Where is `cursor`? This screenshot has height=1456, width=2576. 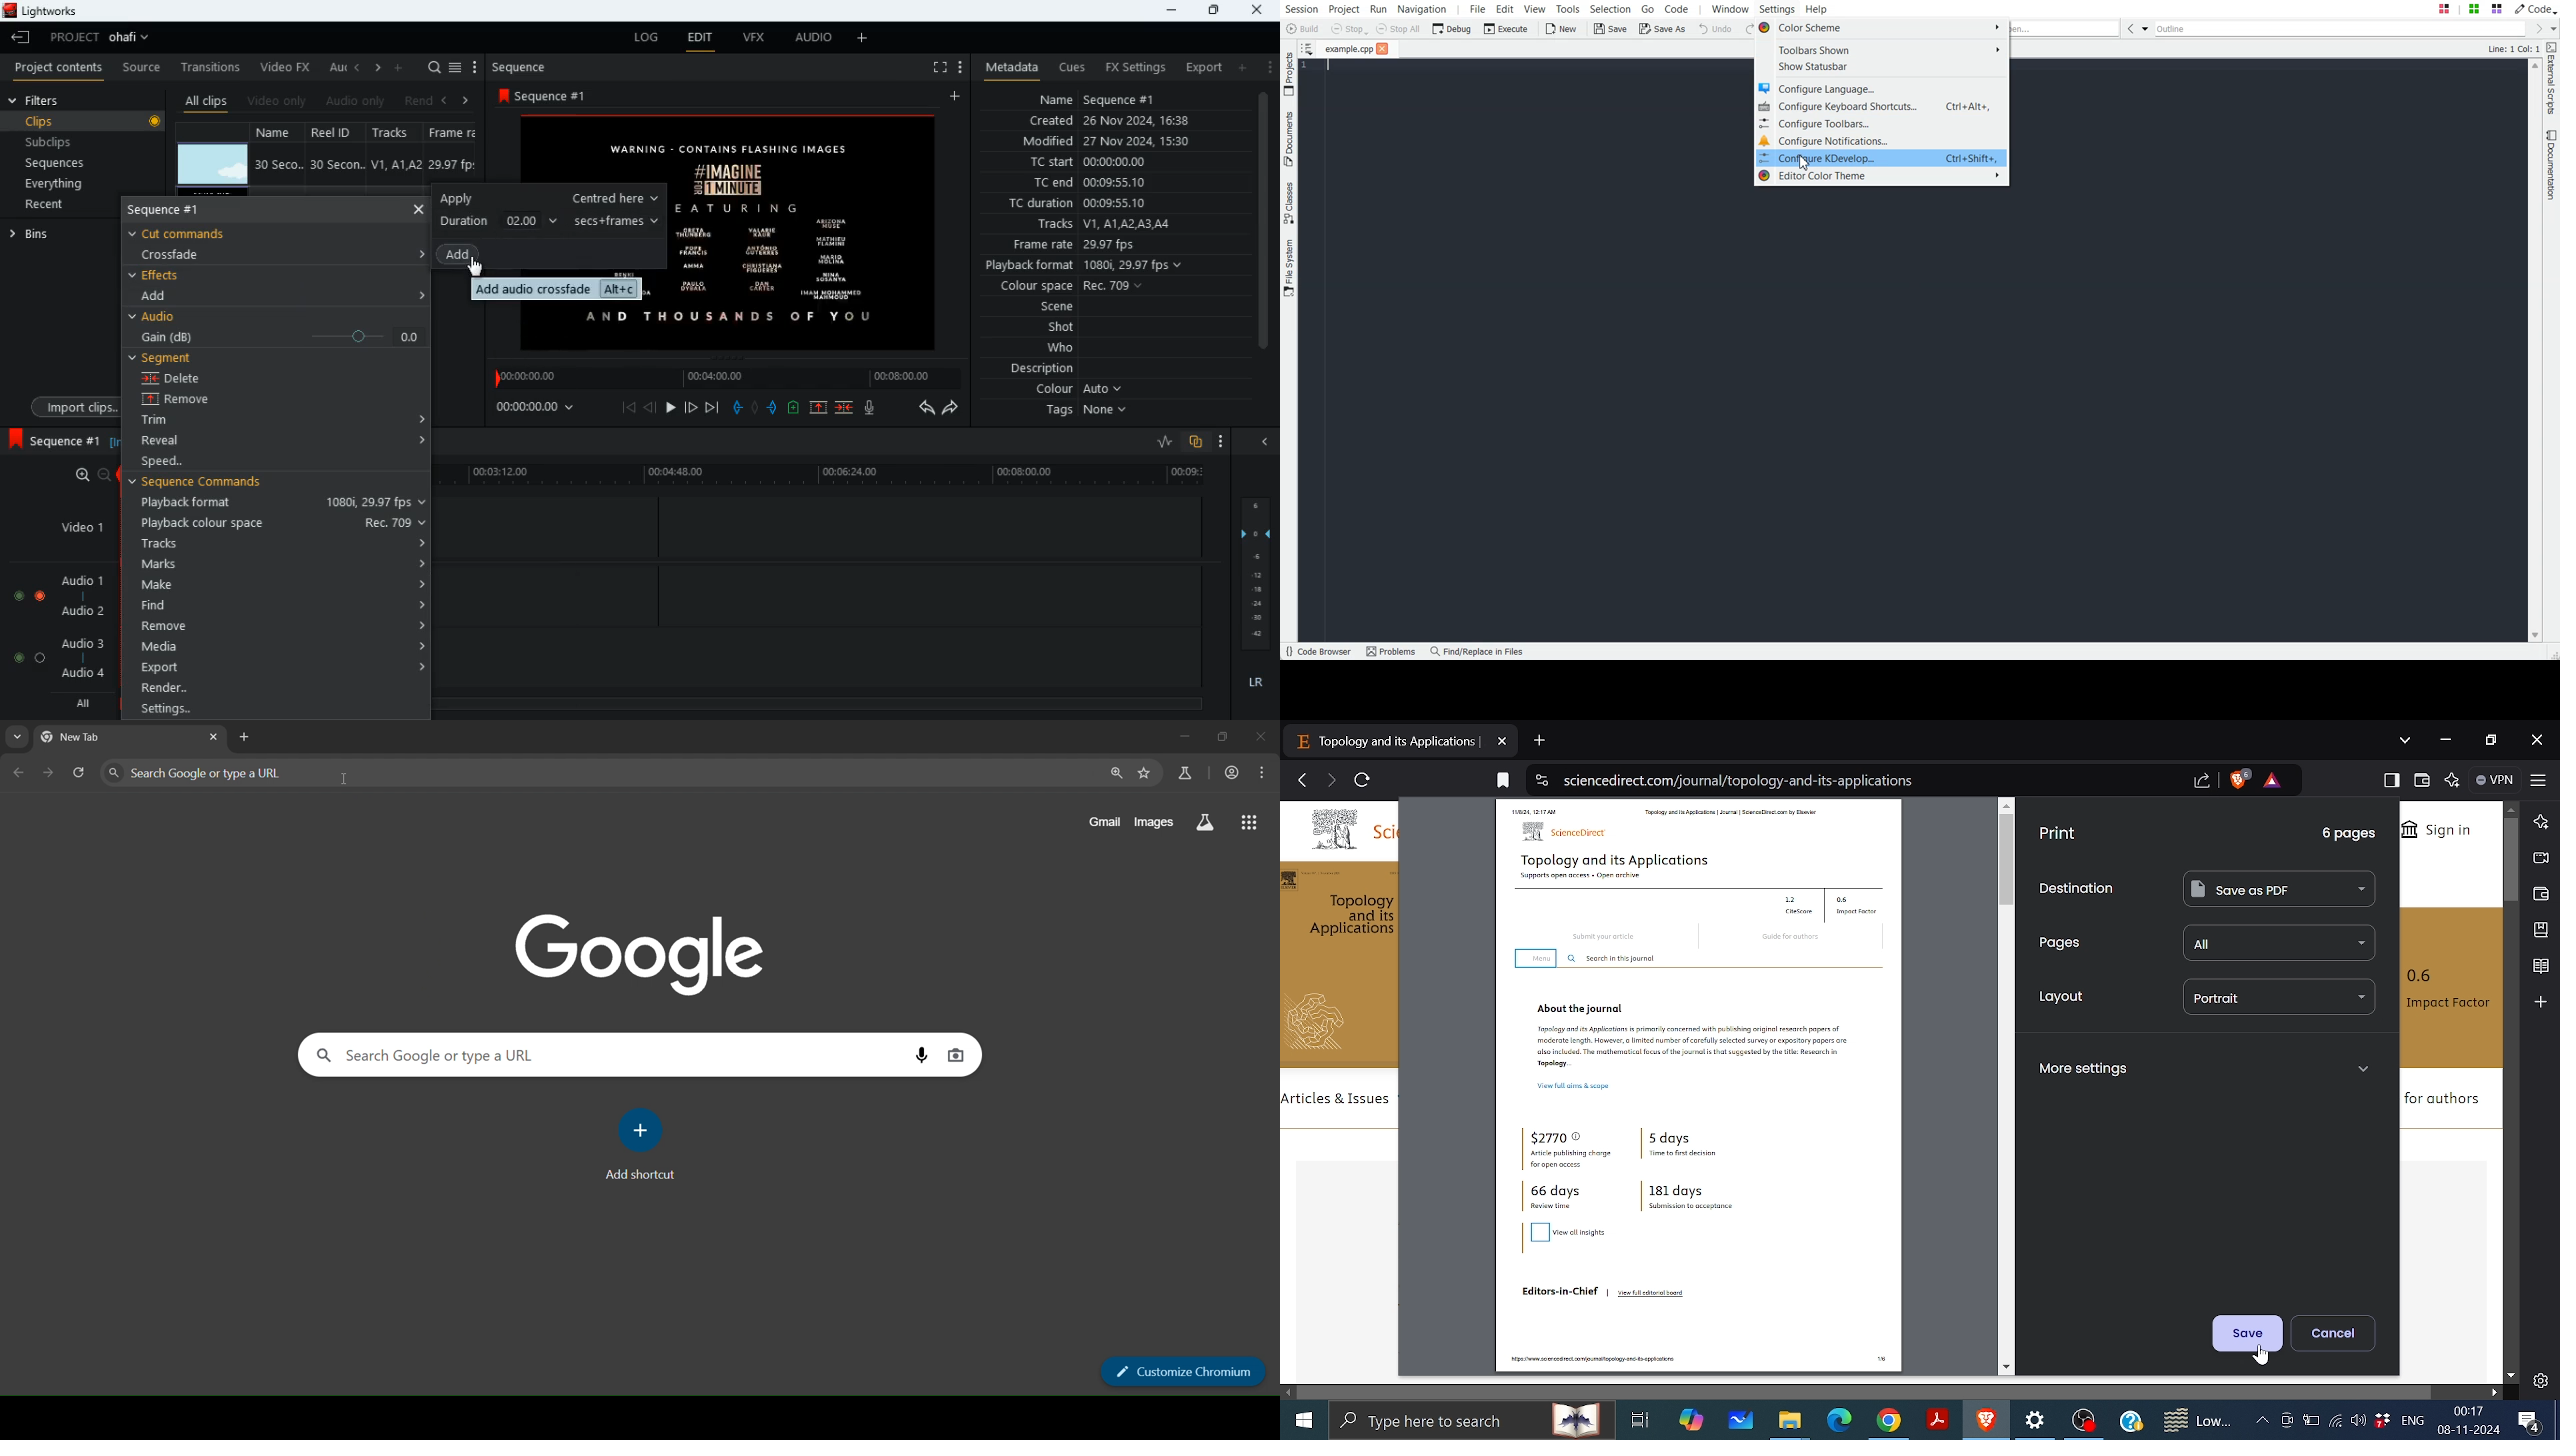
cursor is located at coordinates (481, 267).